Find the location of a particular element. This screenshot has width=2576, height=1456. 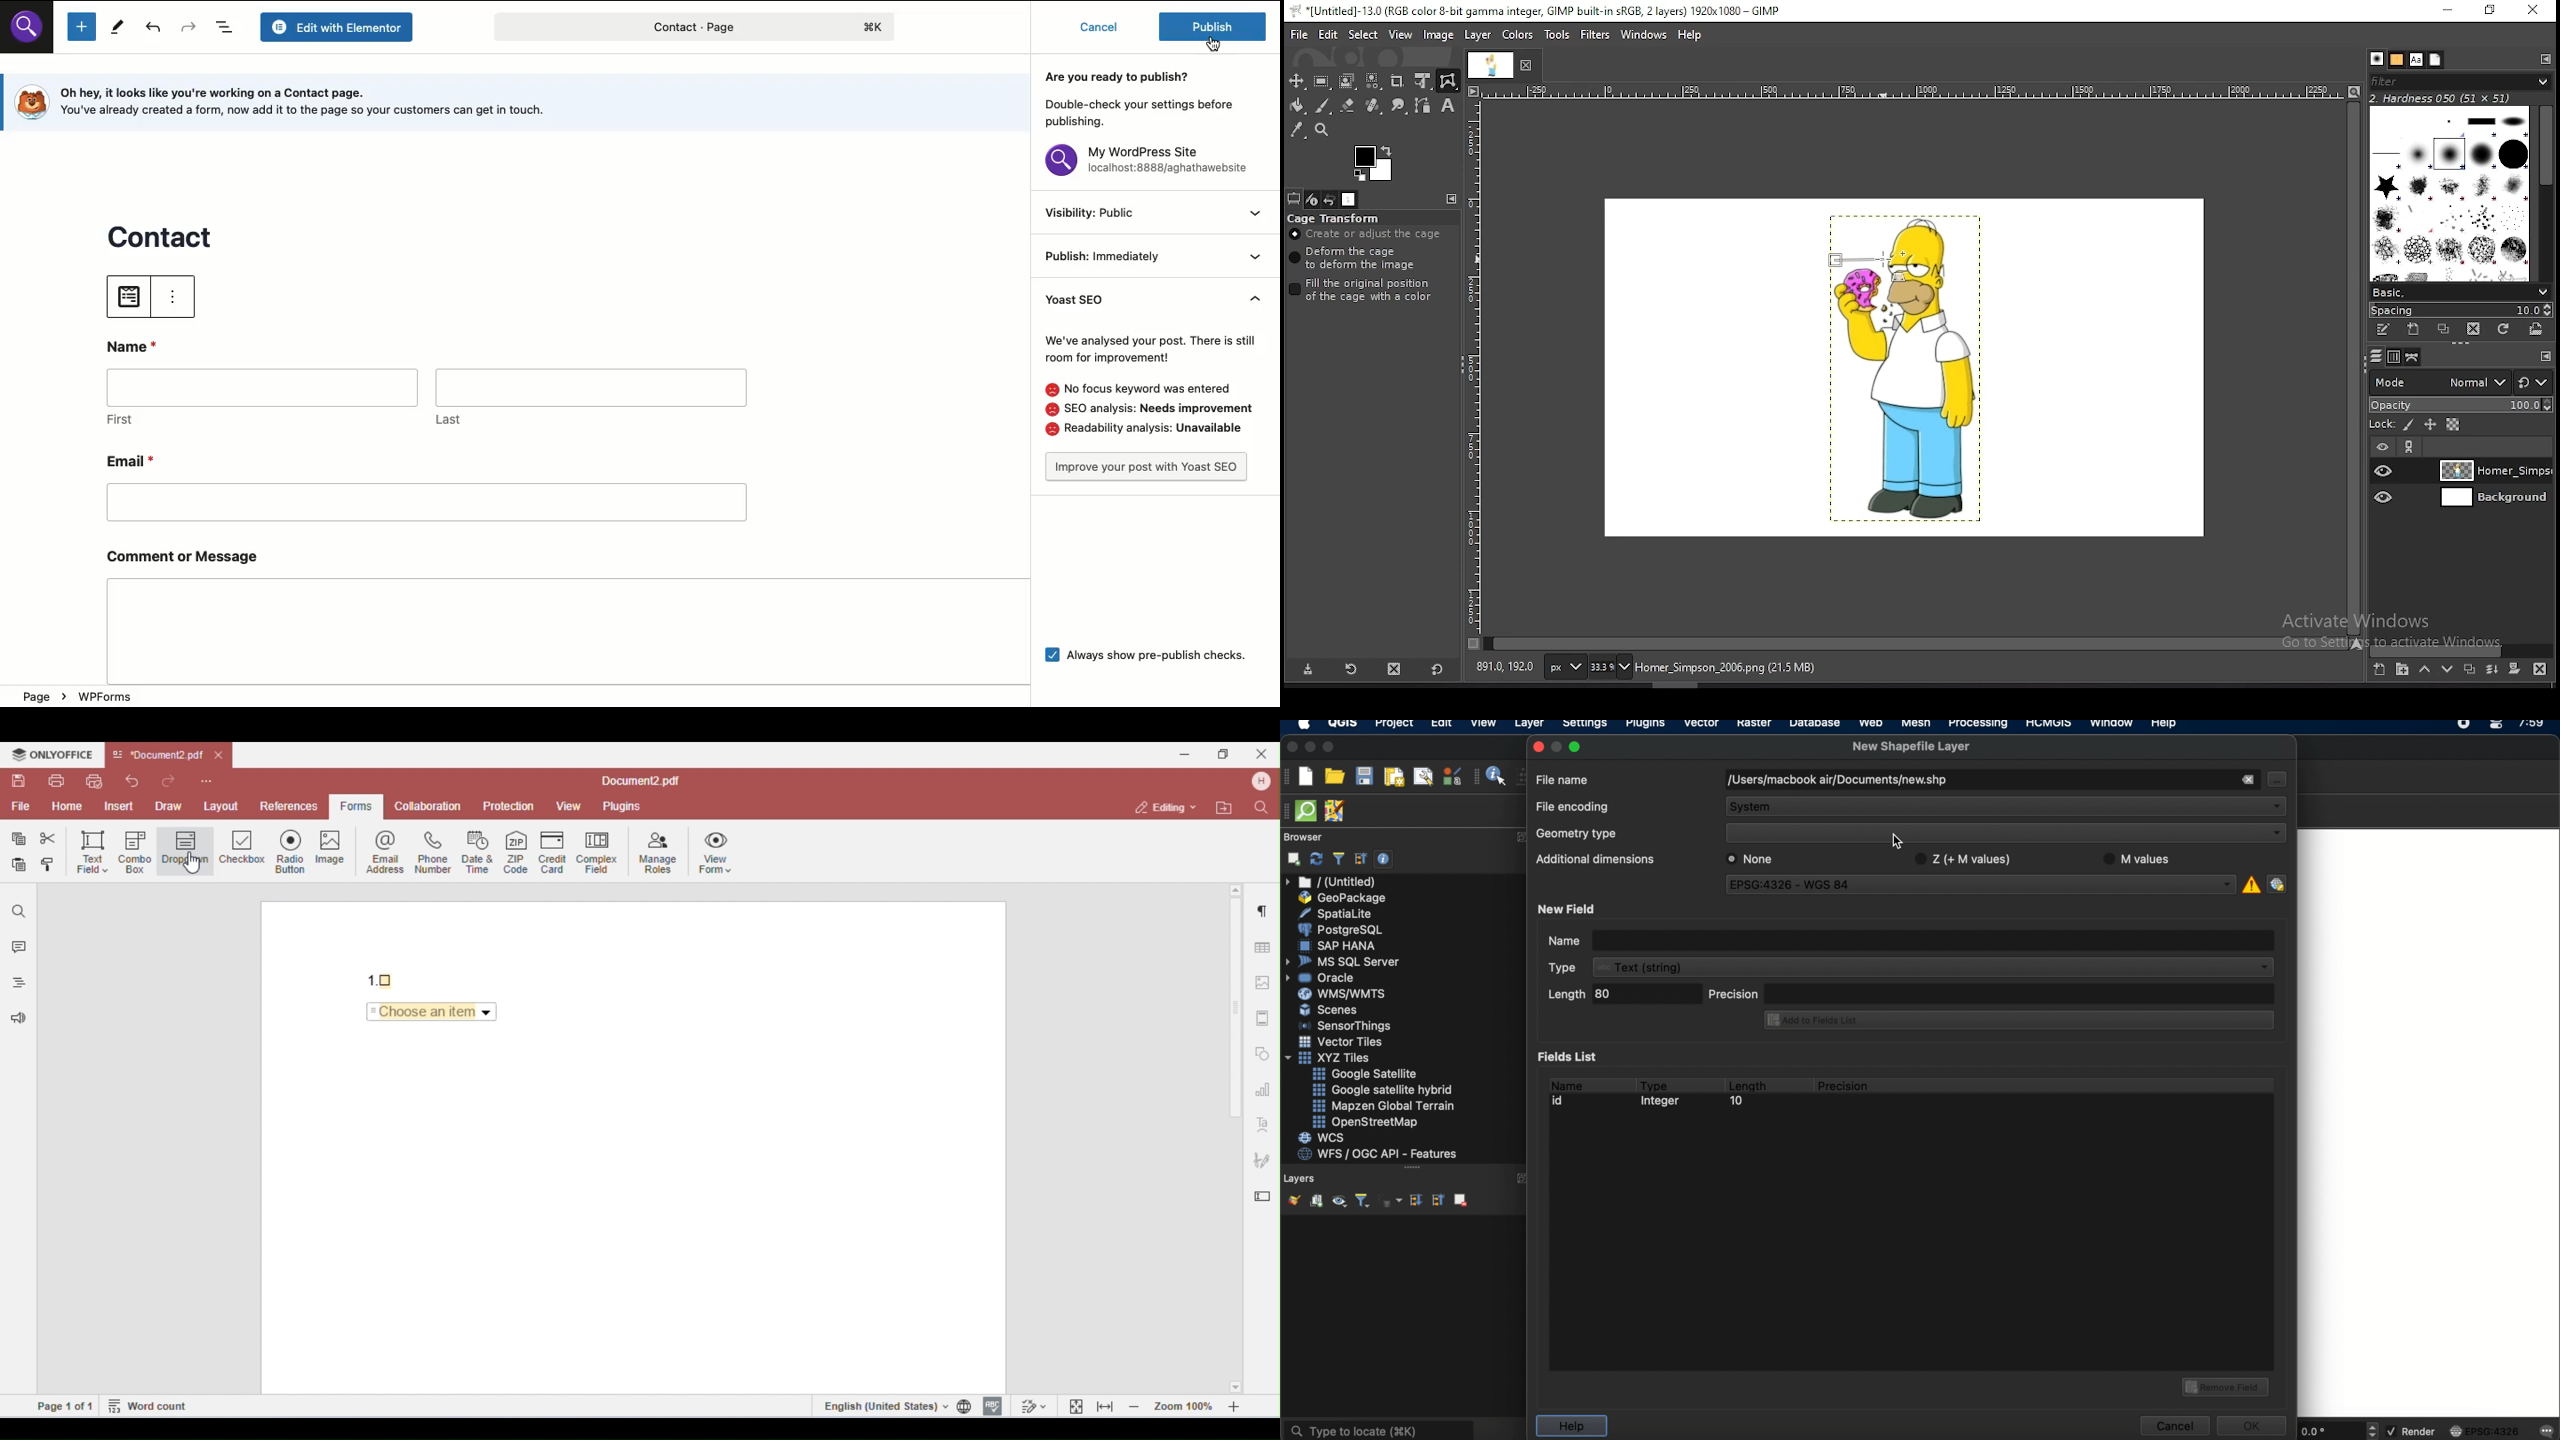

configure this tab is located at coordinates (2543, 59).